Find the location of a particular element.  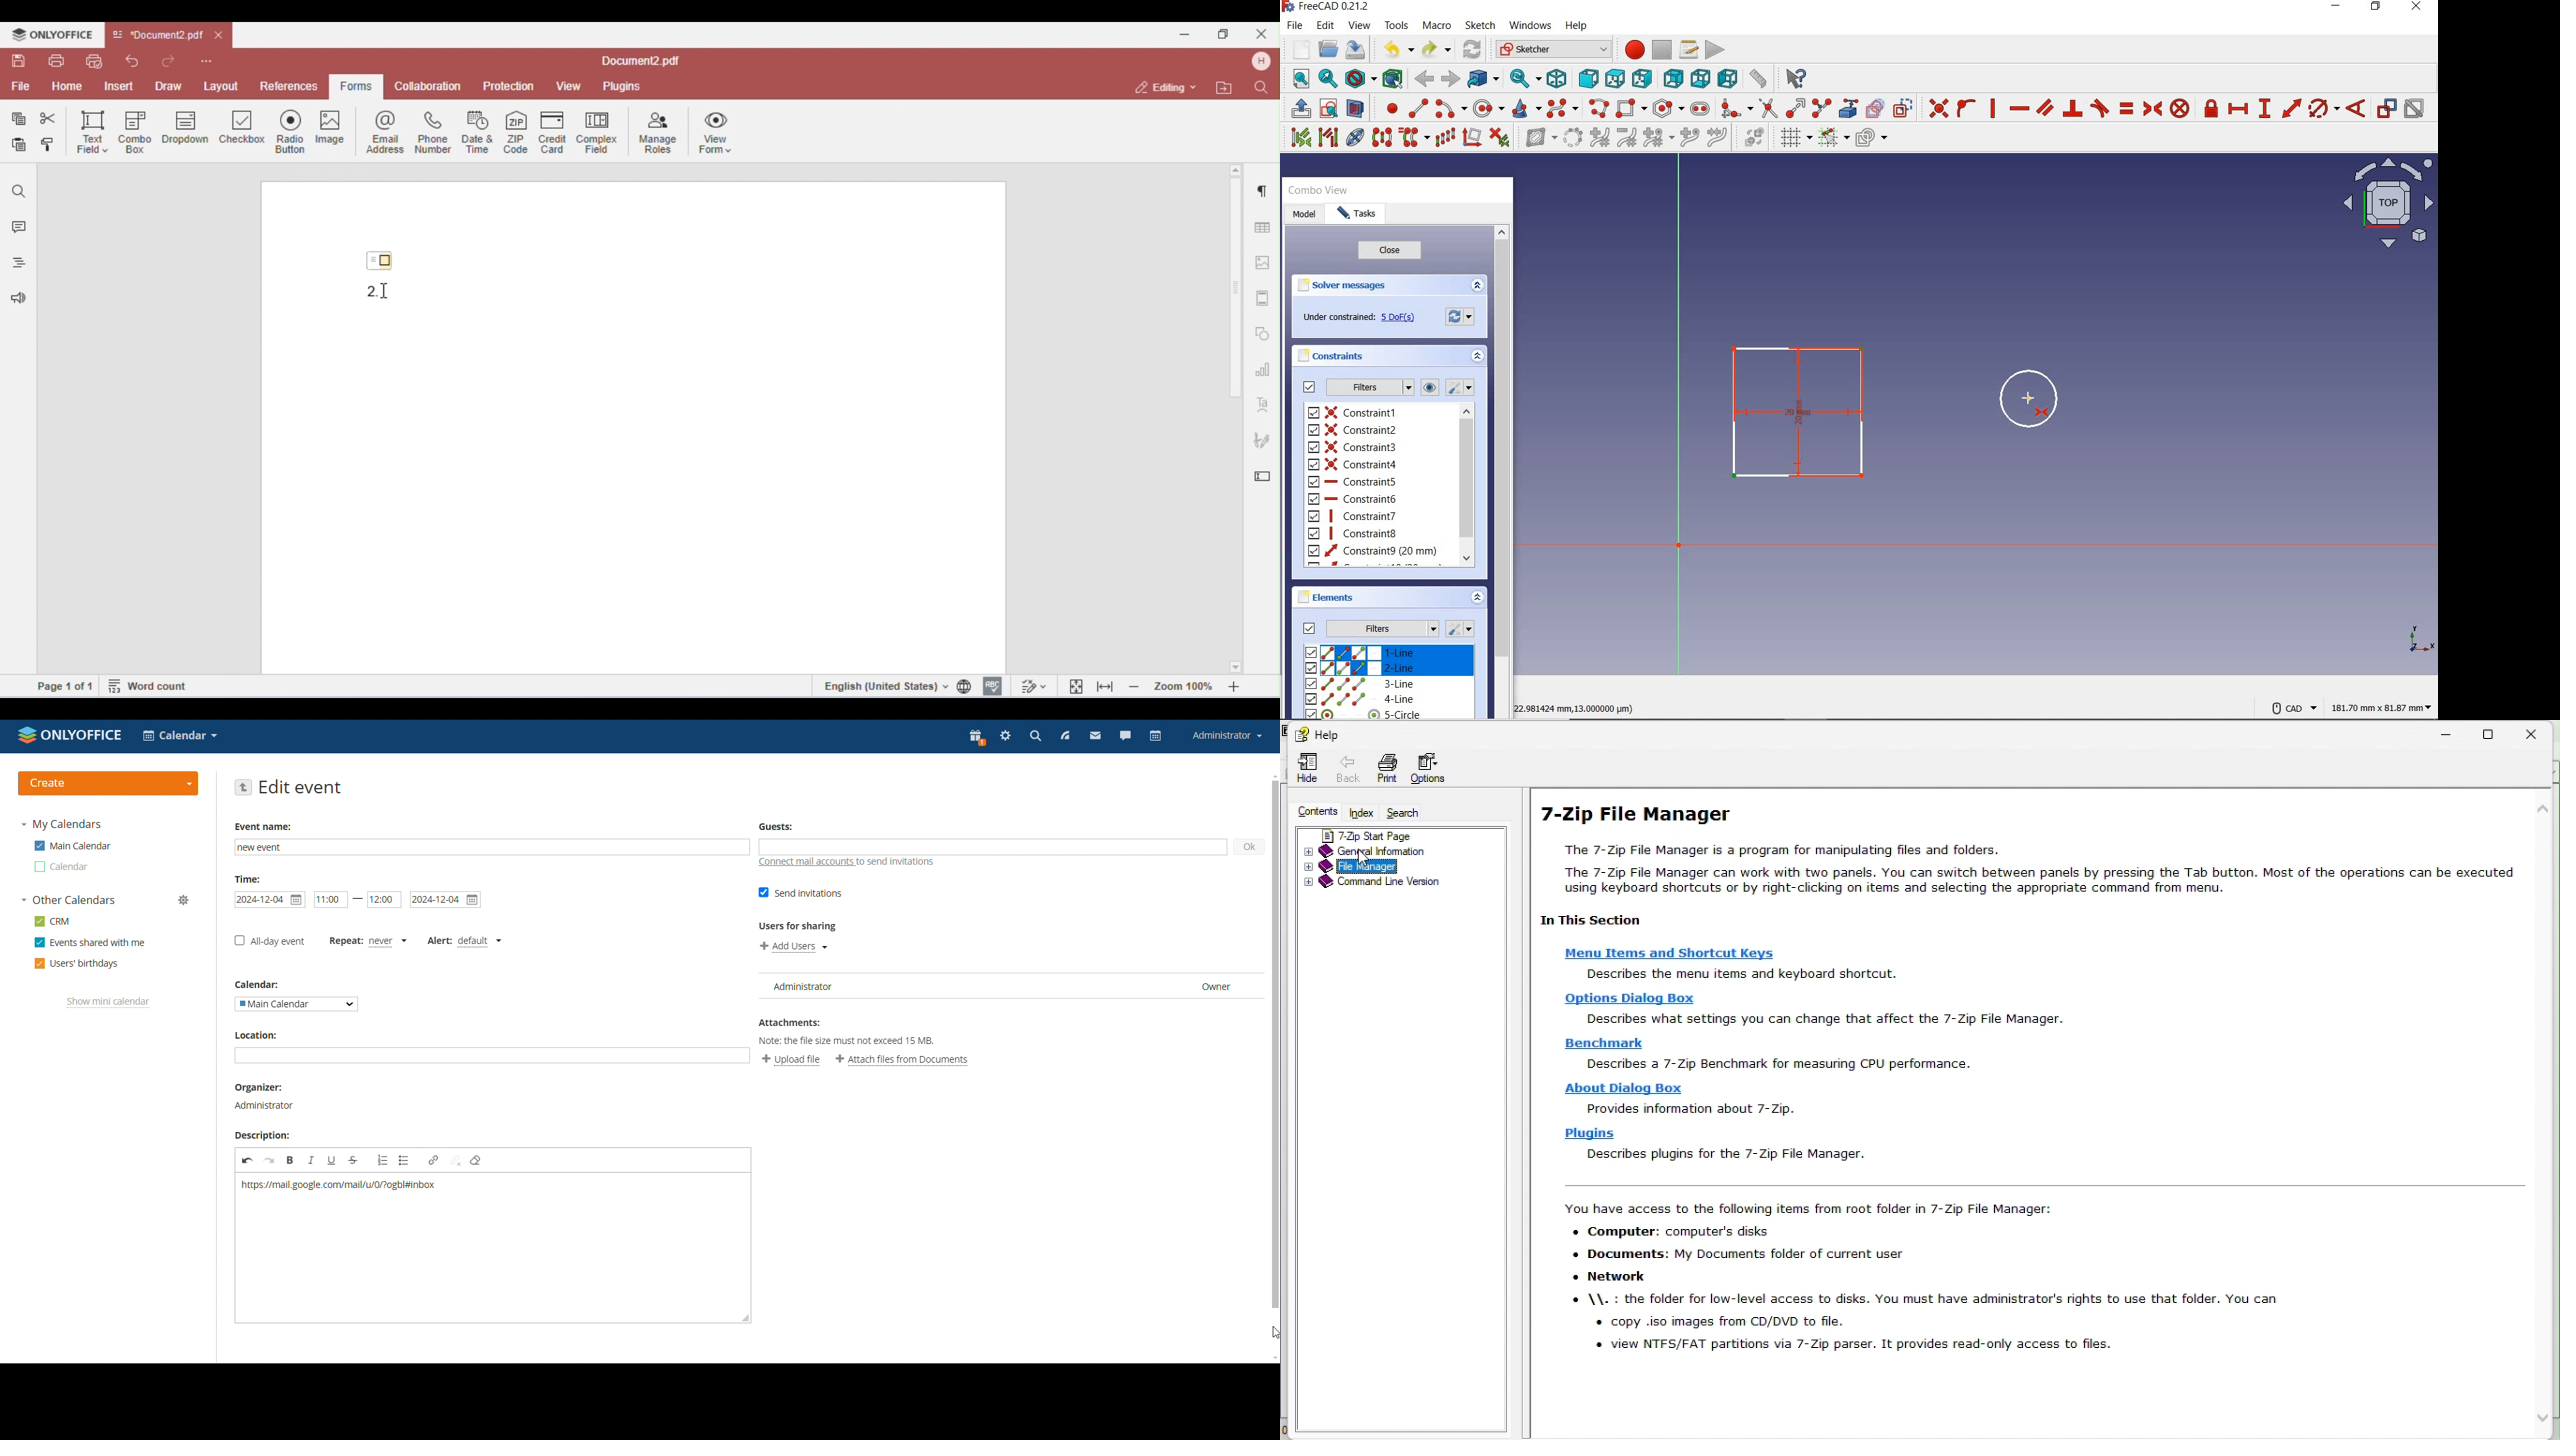

search is located at coordinates (1035, 737).